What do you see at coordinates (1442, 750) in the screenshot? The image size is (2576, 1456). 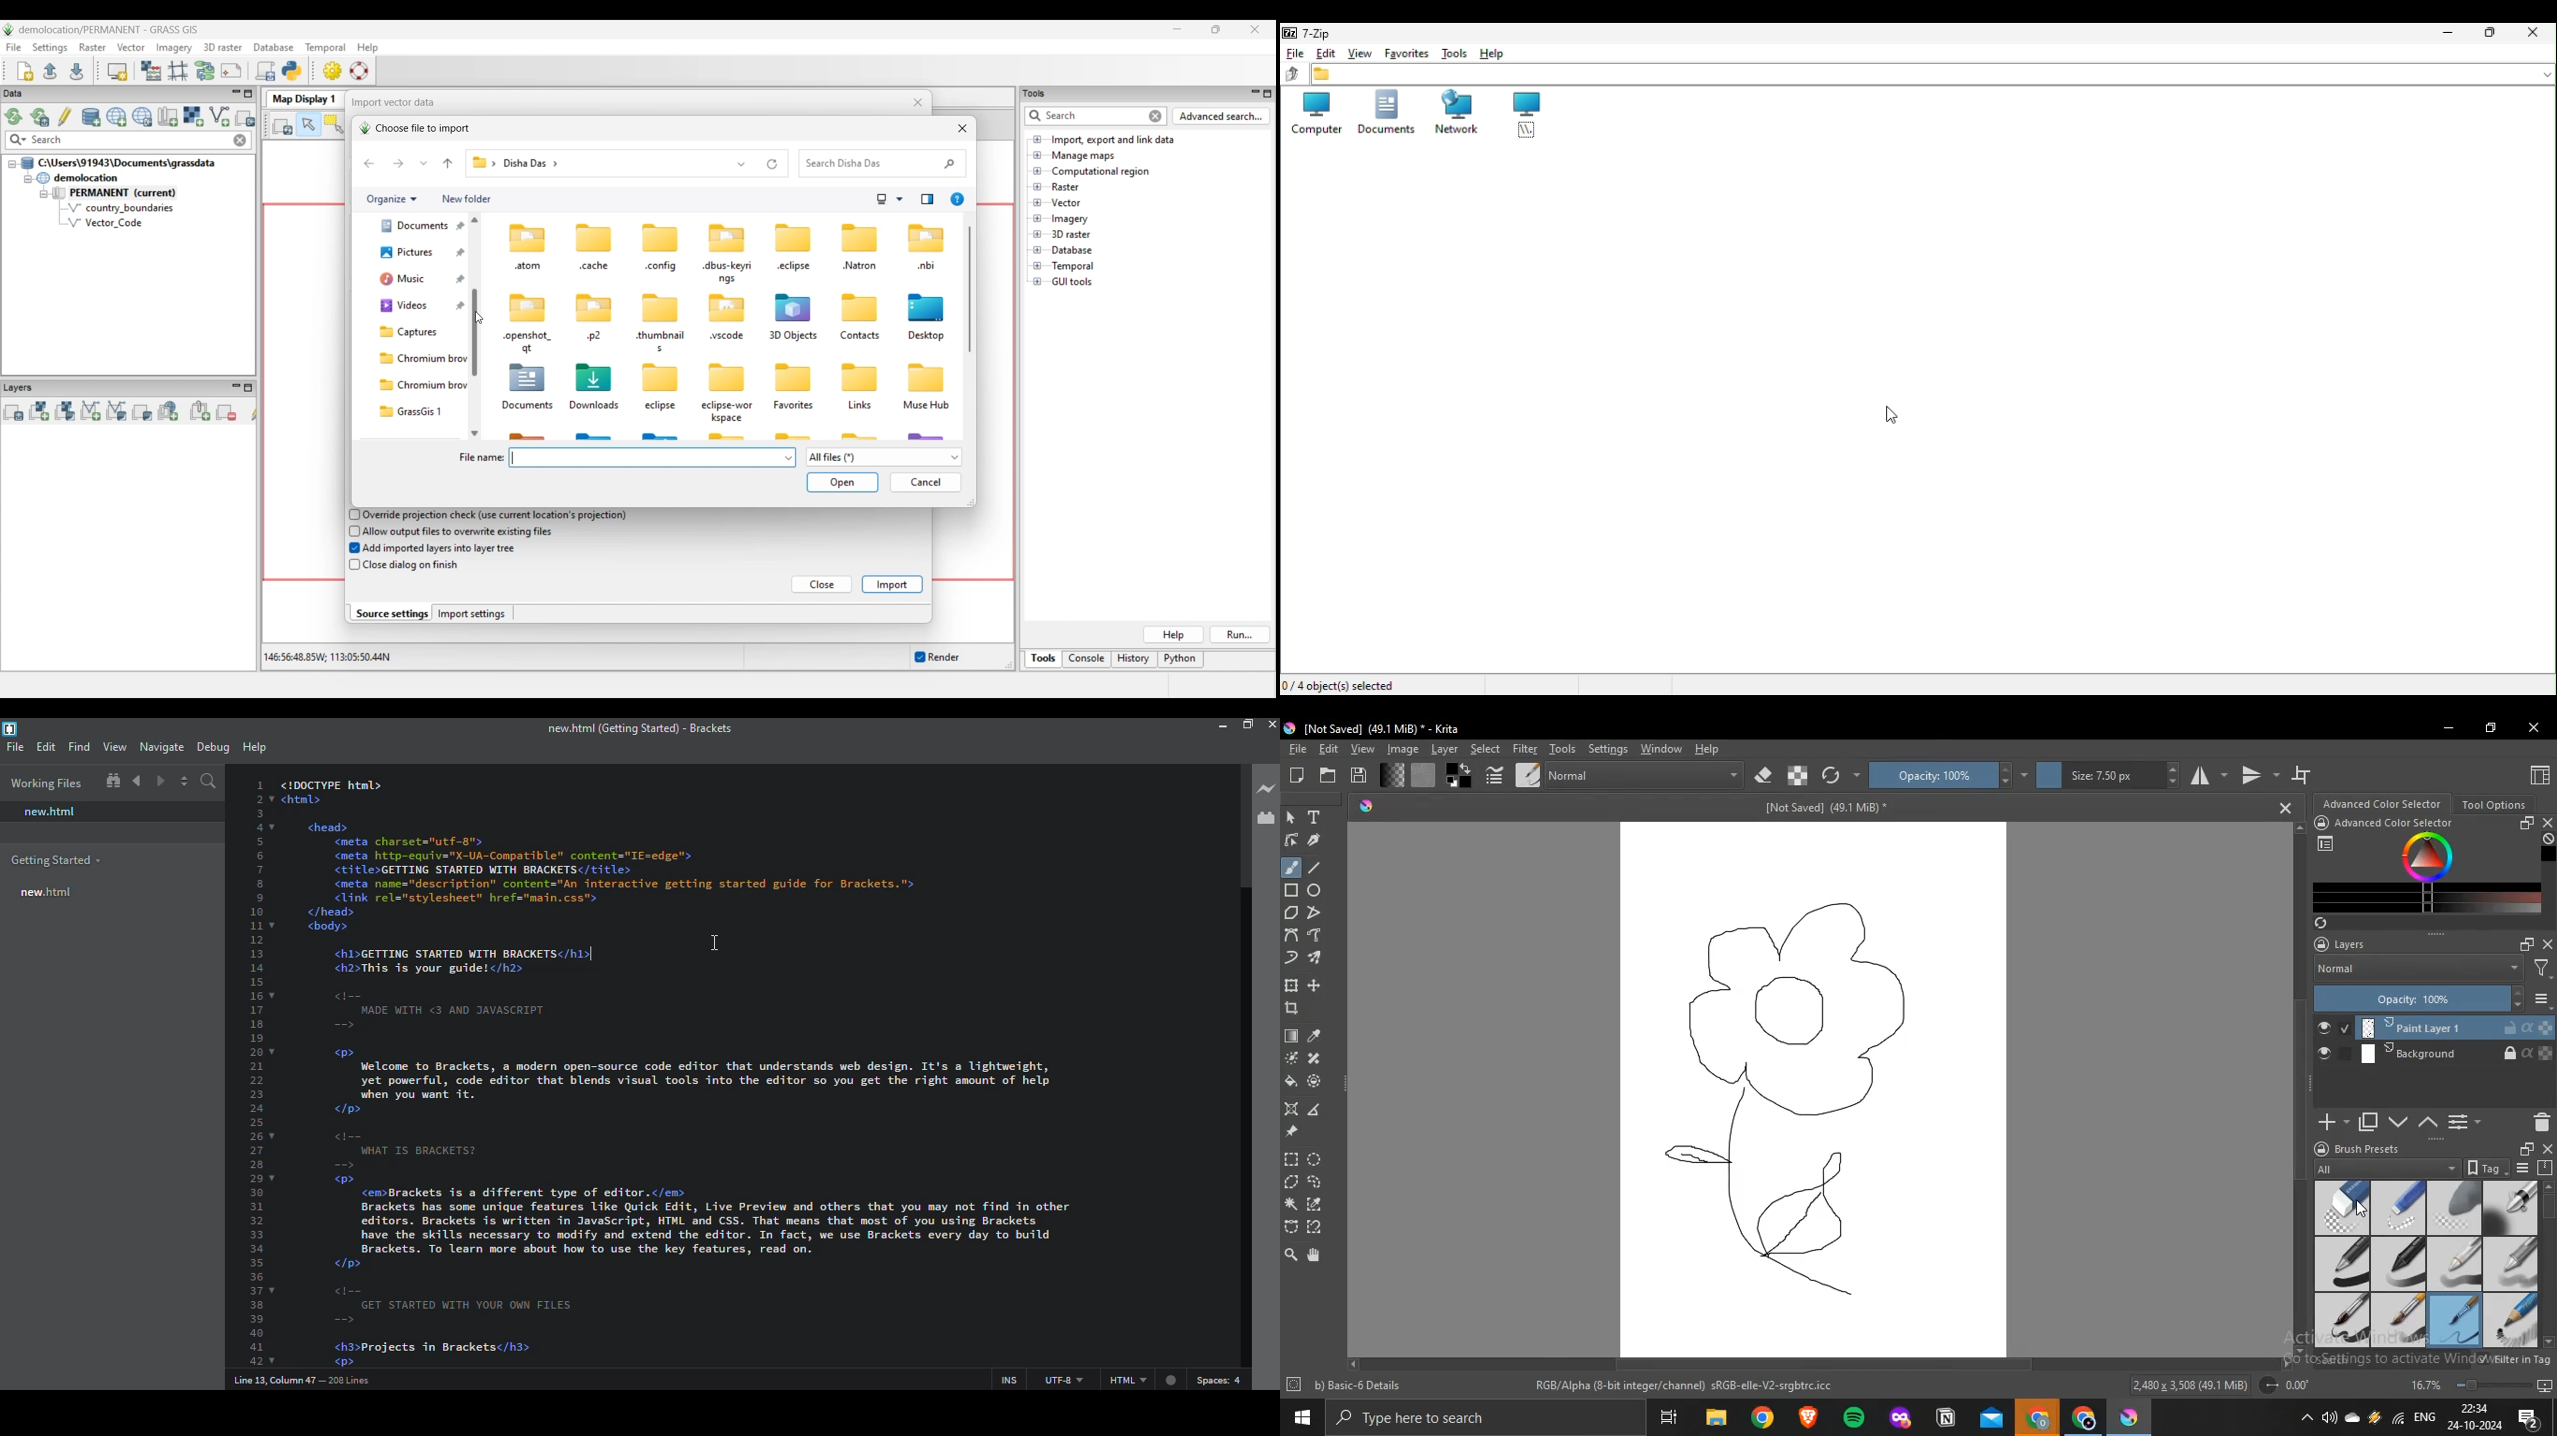 I see `layer` at bounding box center [1442, 750].